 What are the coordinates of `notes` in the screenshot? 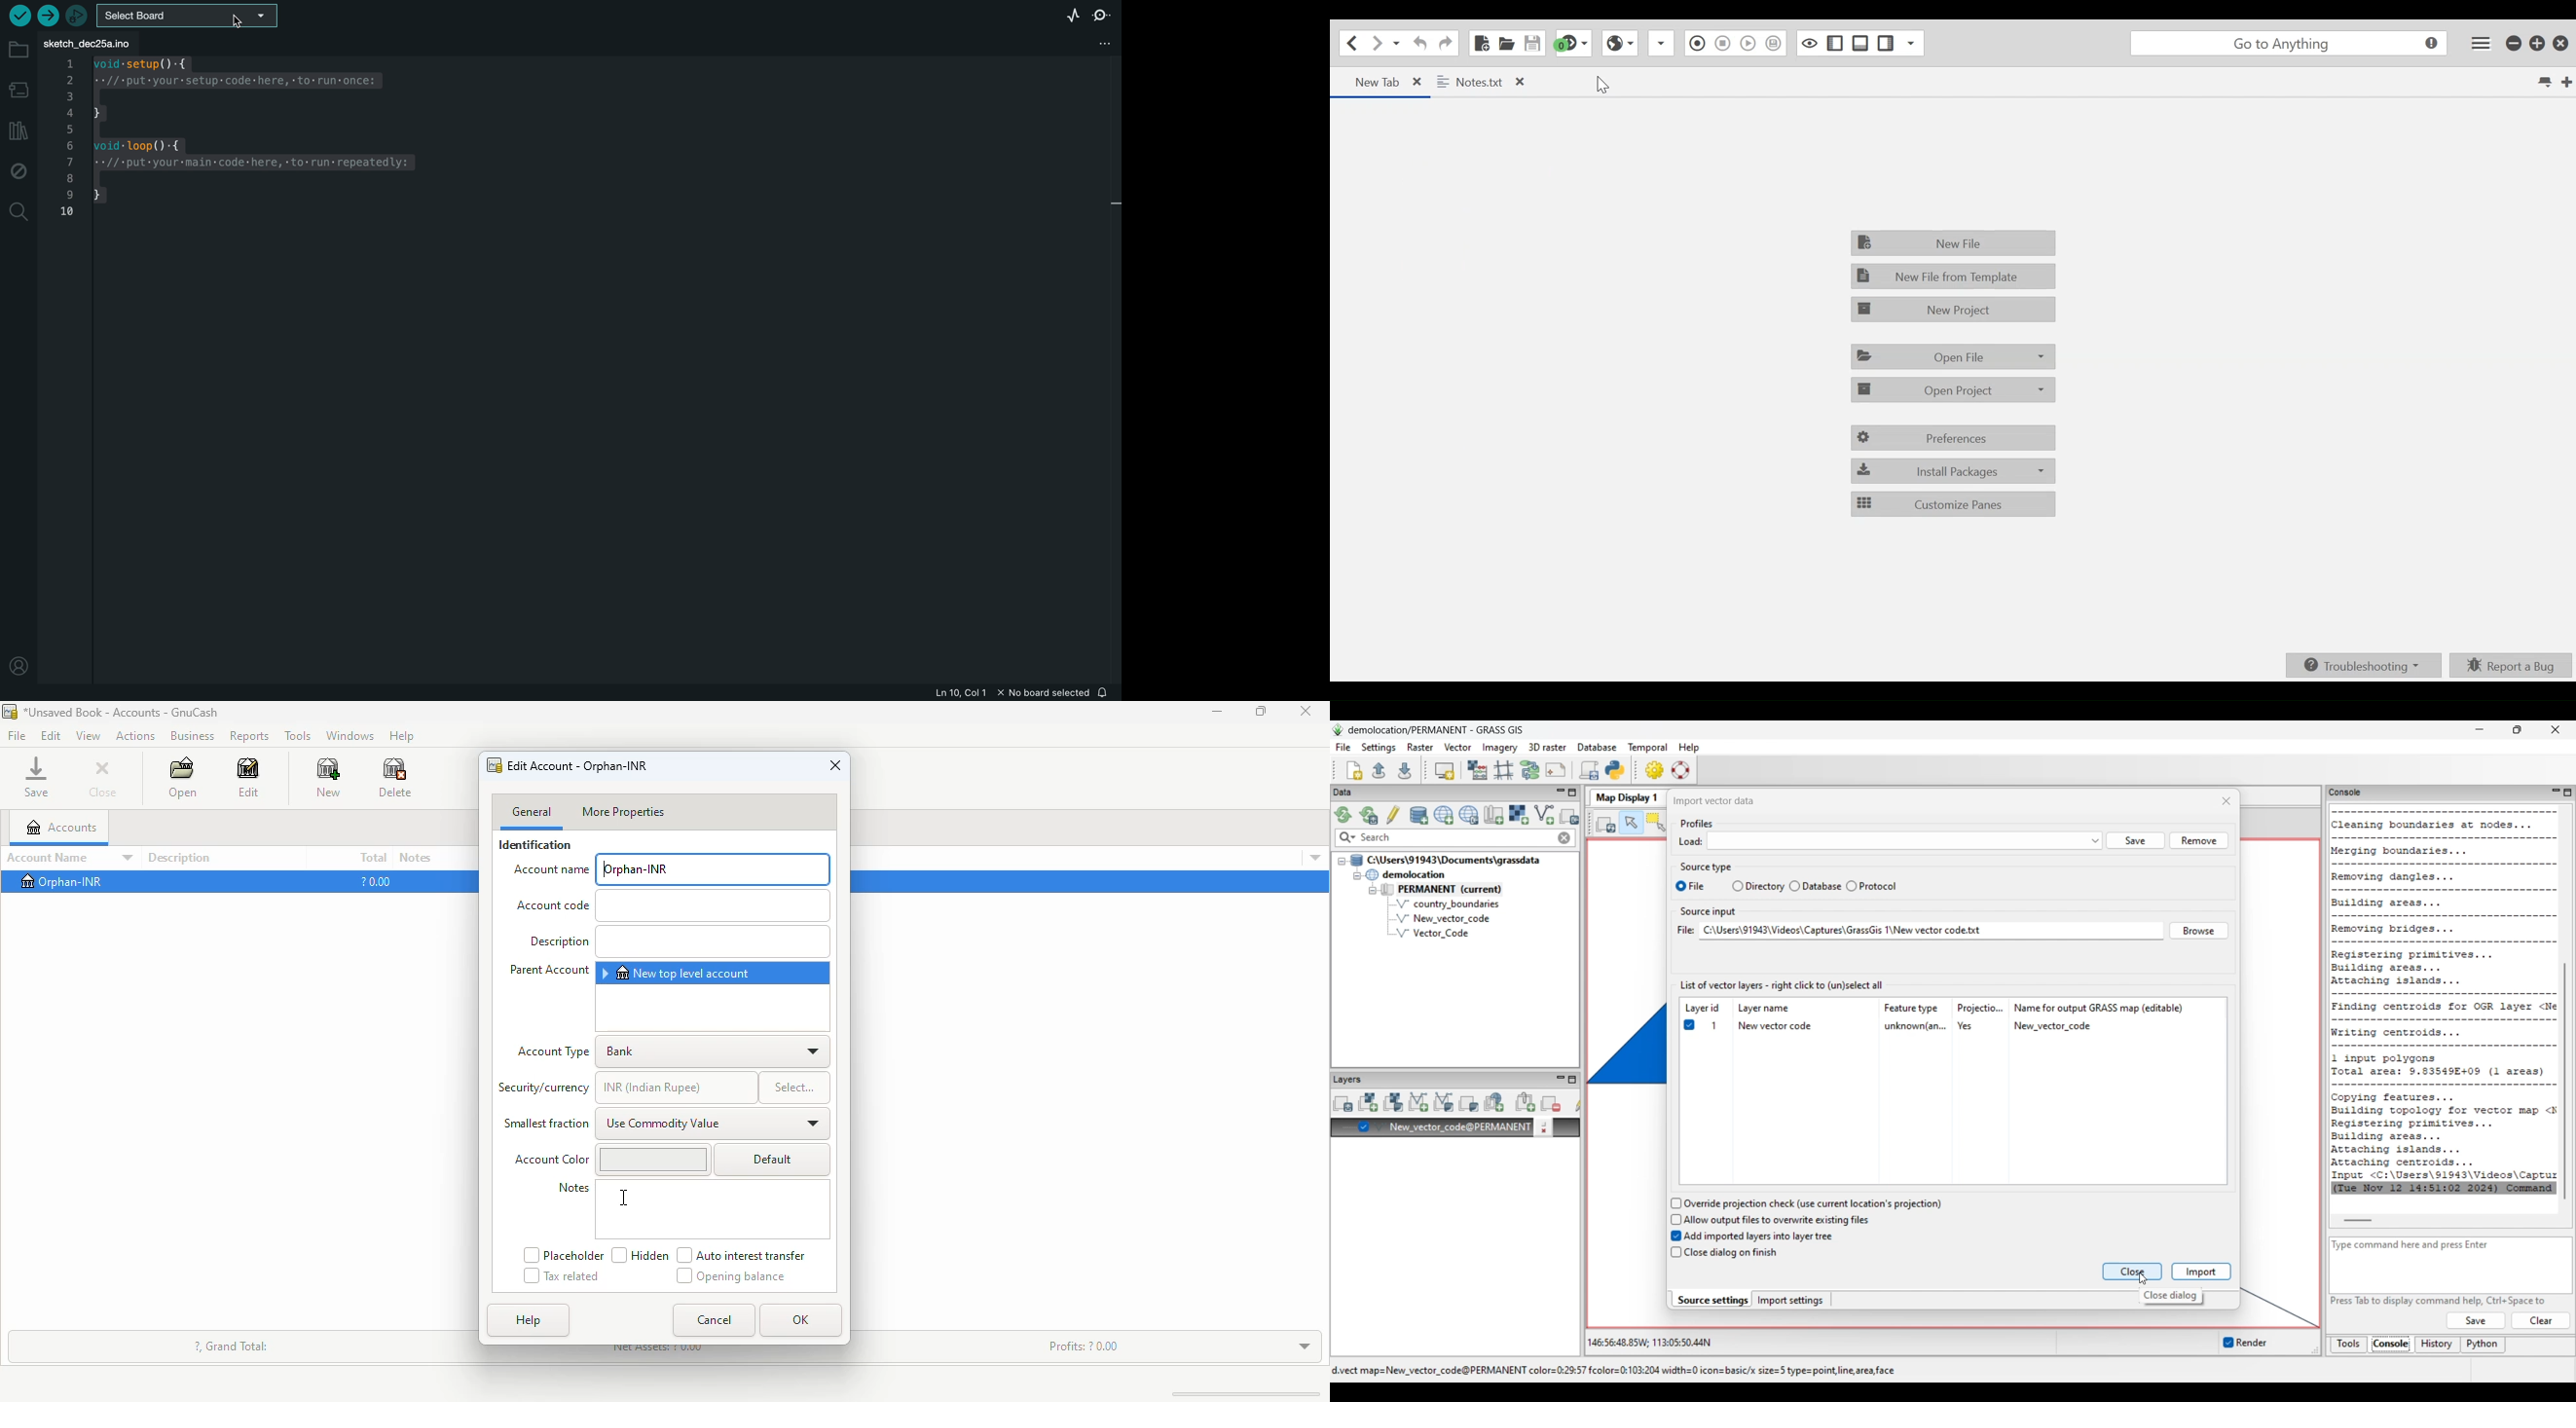 It's located at (416, 857).